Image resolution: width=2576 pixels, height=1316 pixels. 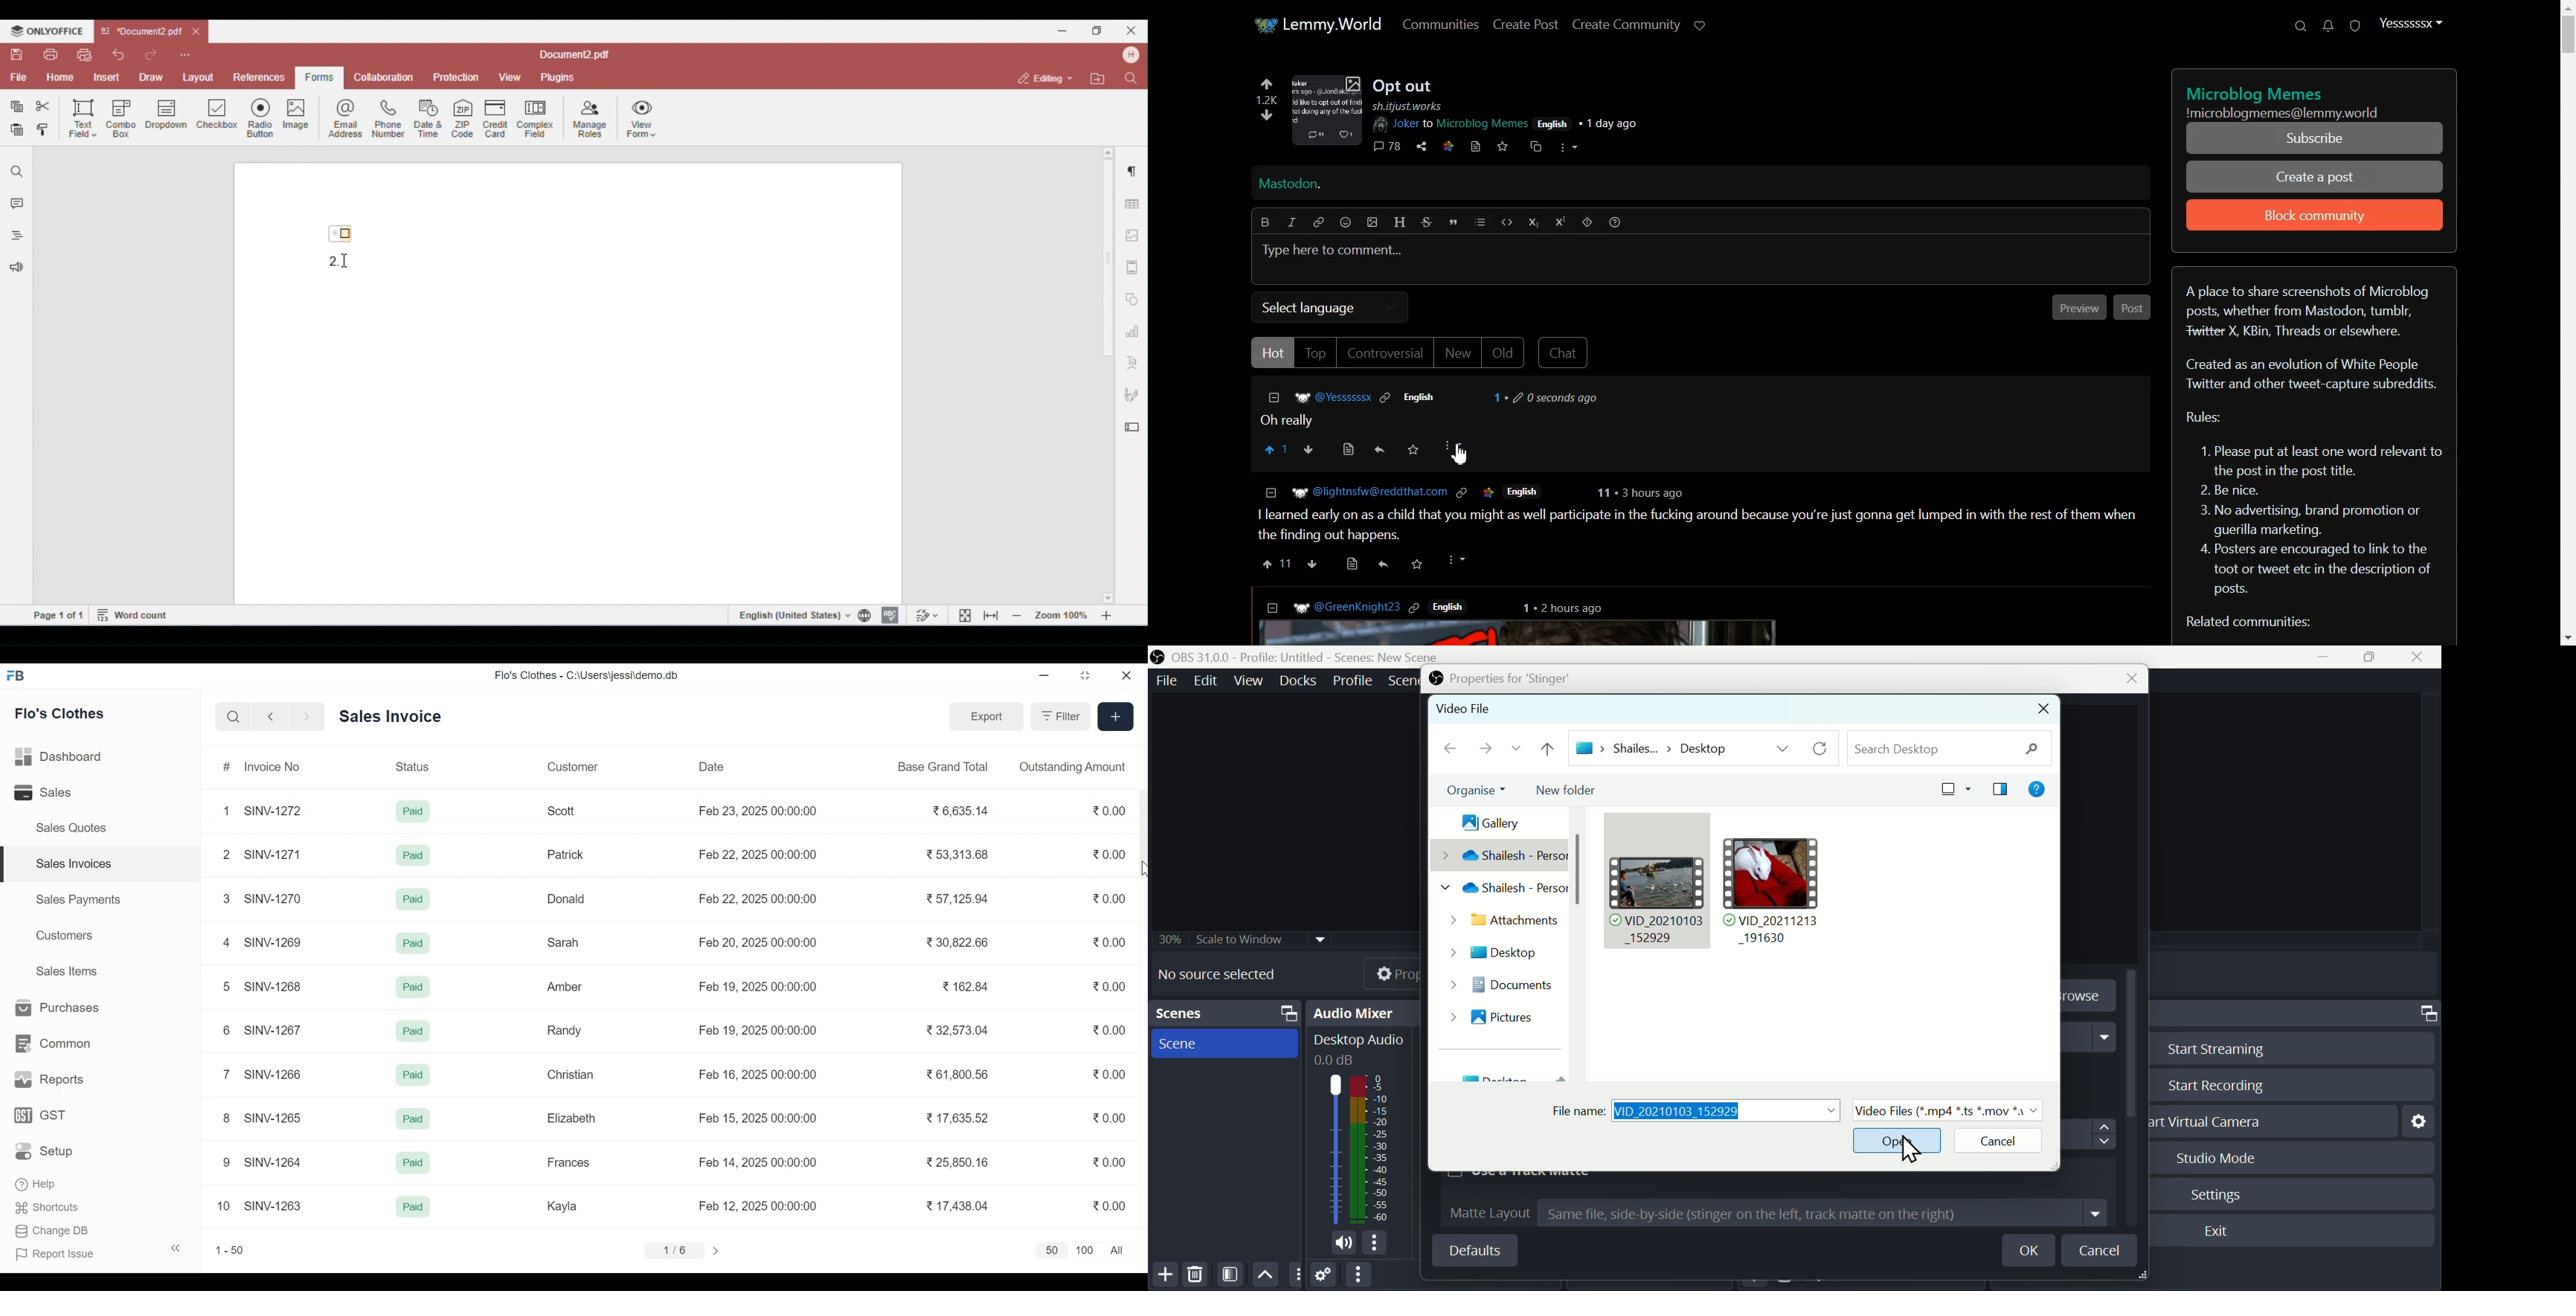 What do you see at coordinates (1366, 1012) in the screenshot?
I see `Audio mixer` at bounding box center [1366, 1012].